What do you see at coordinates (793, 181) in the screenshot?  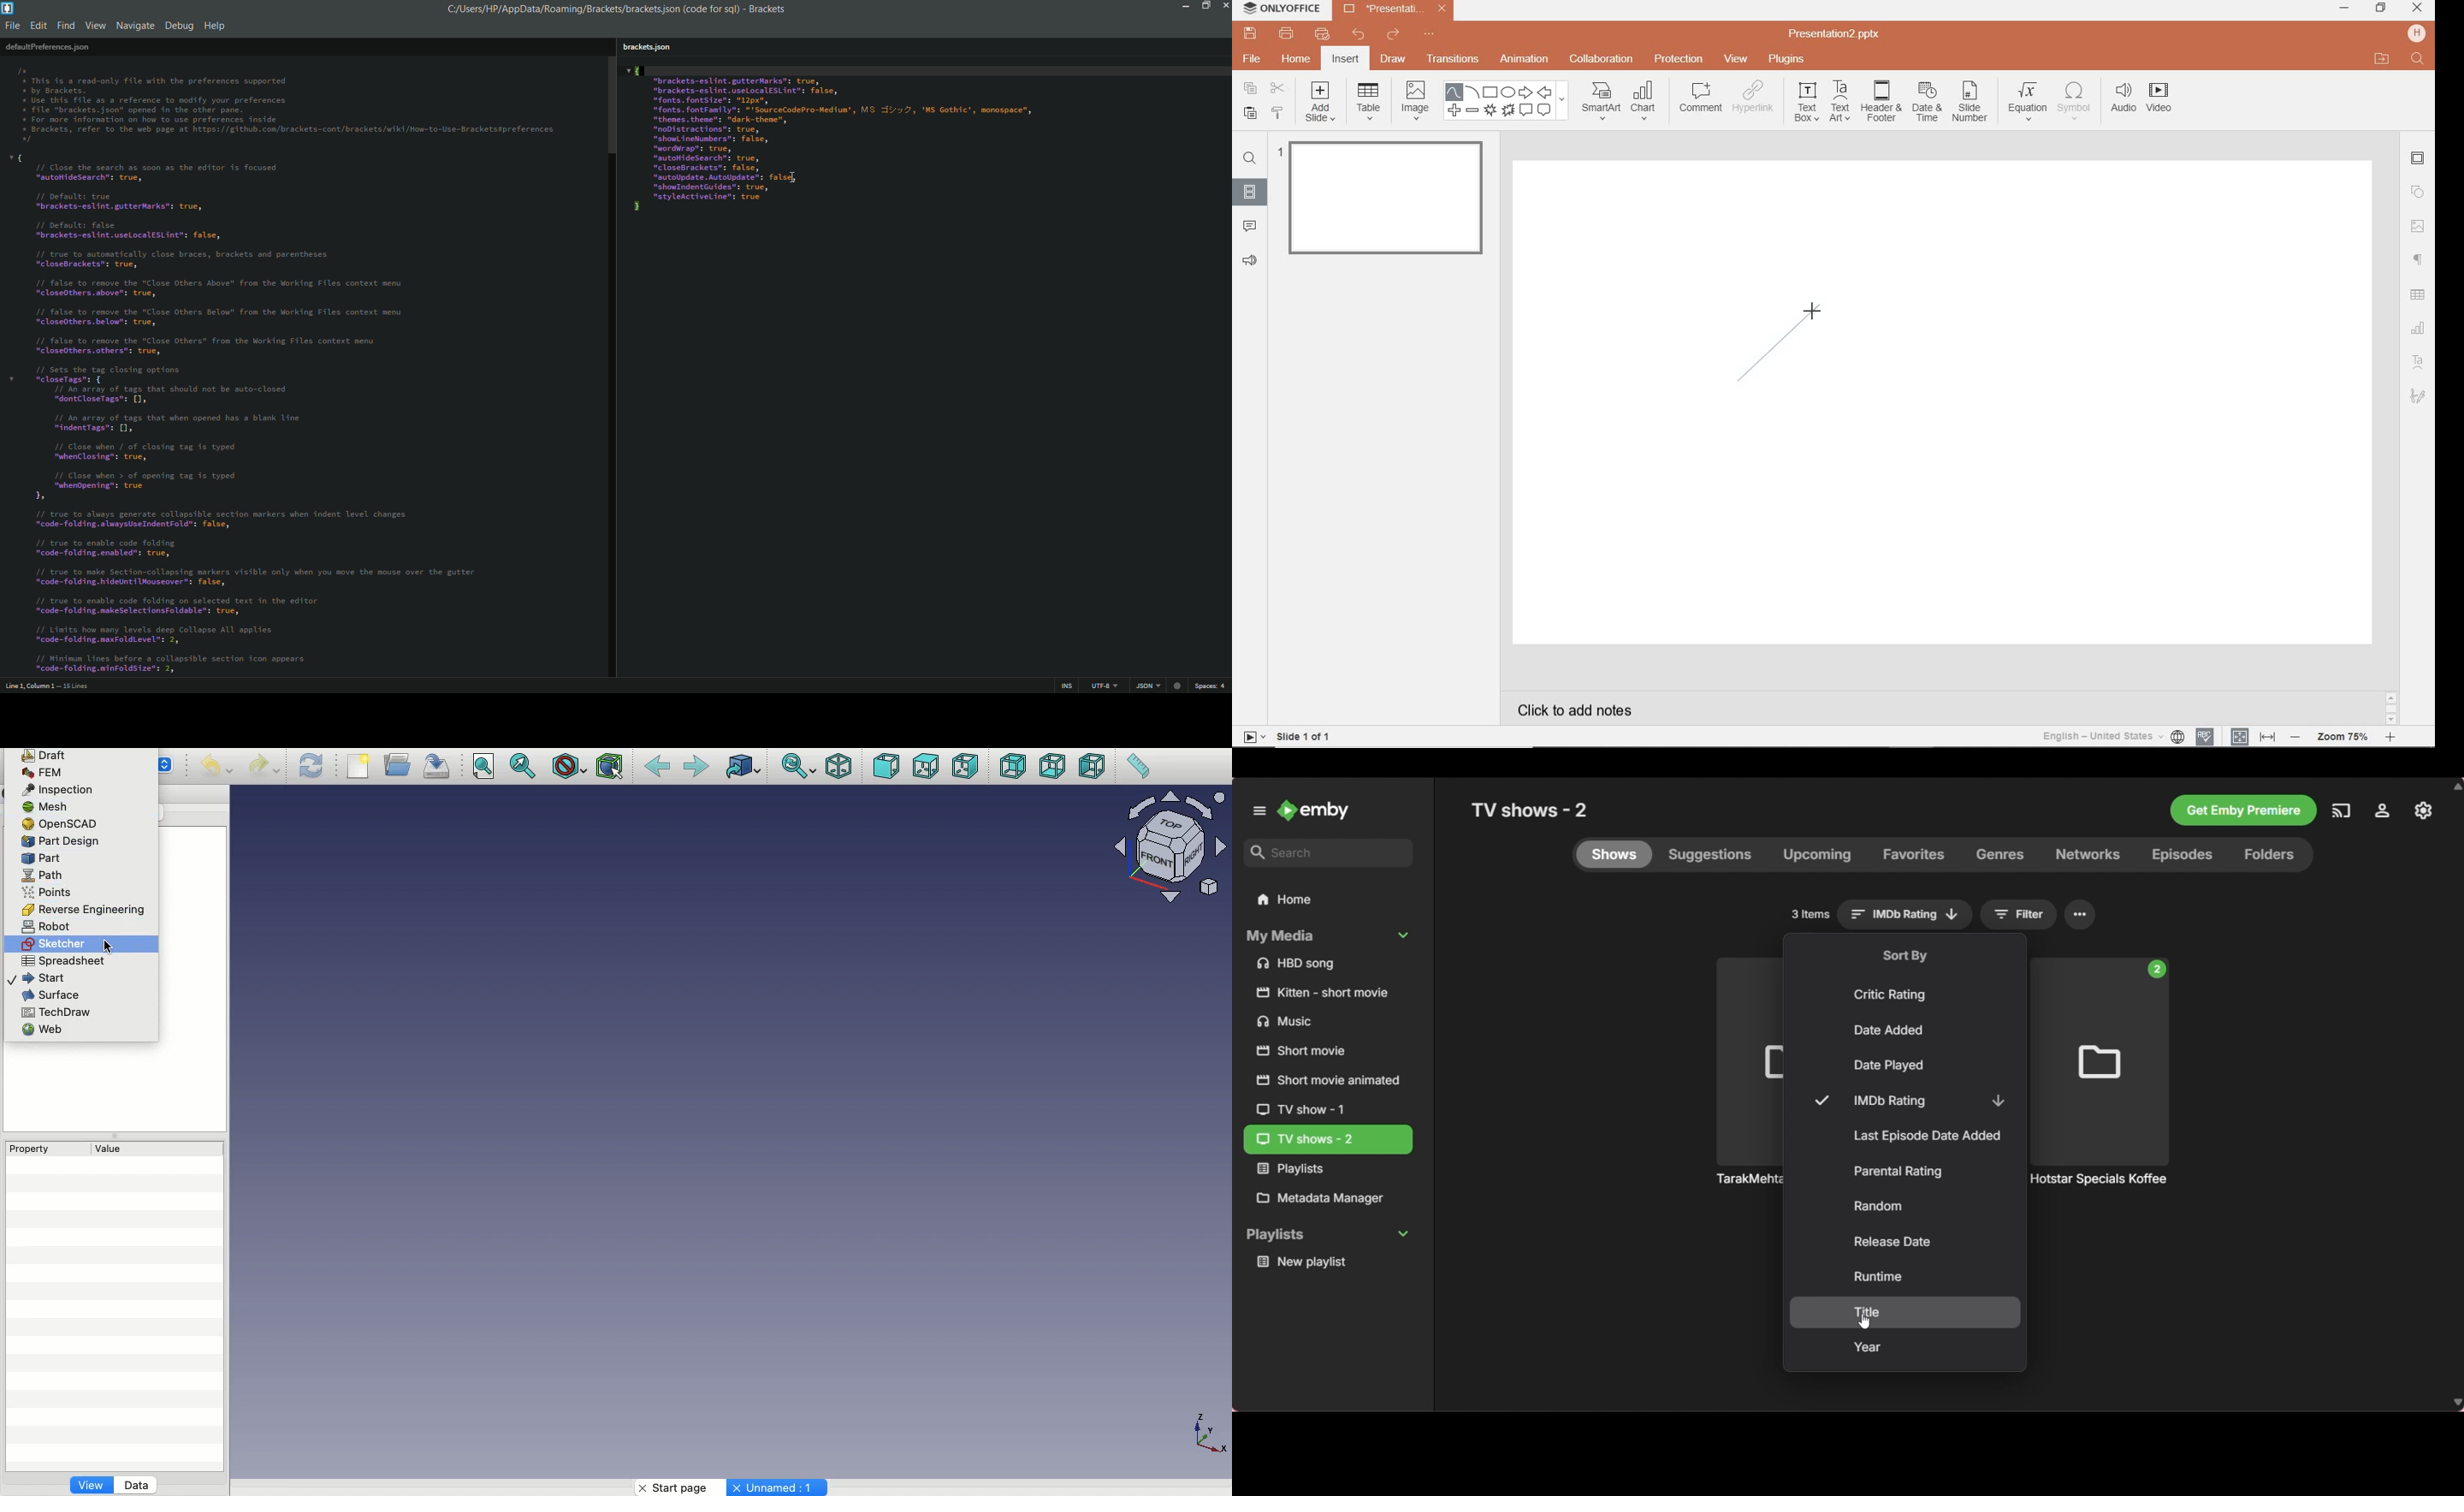 I see `cursor` at bounding box center [793, 181].